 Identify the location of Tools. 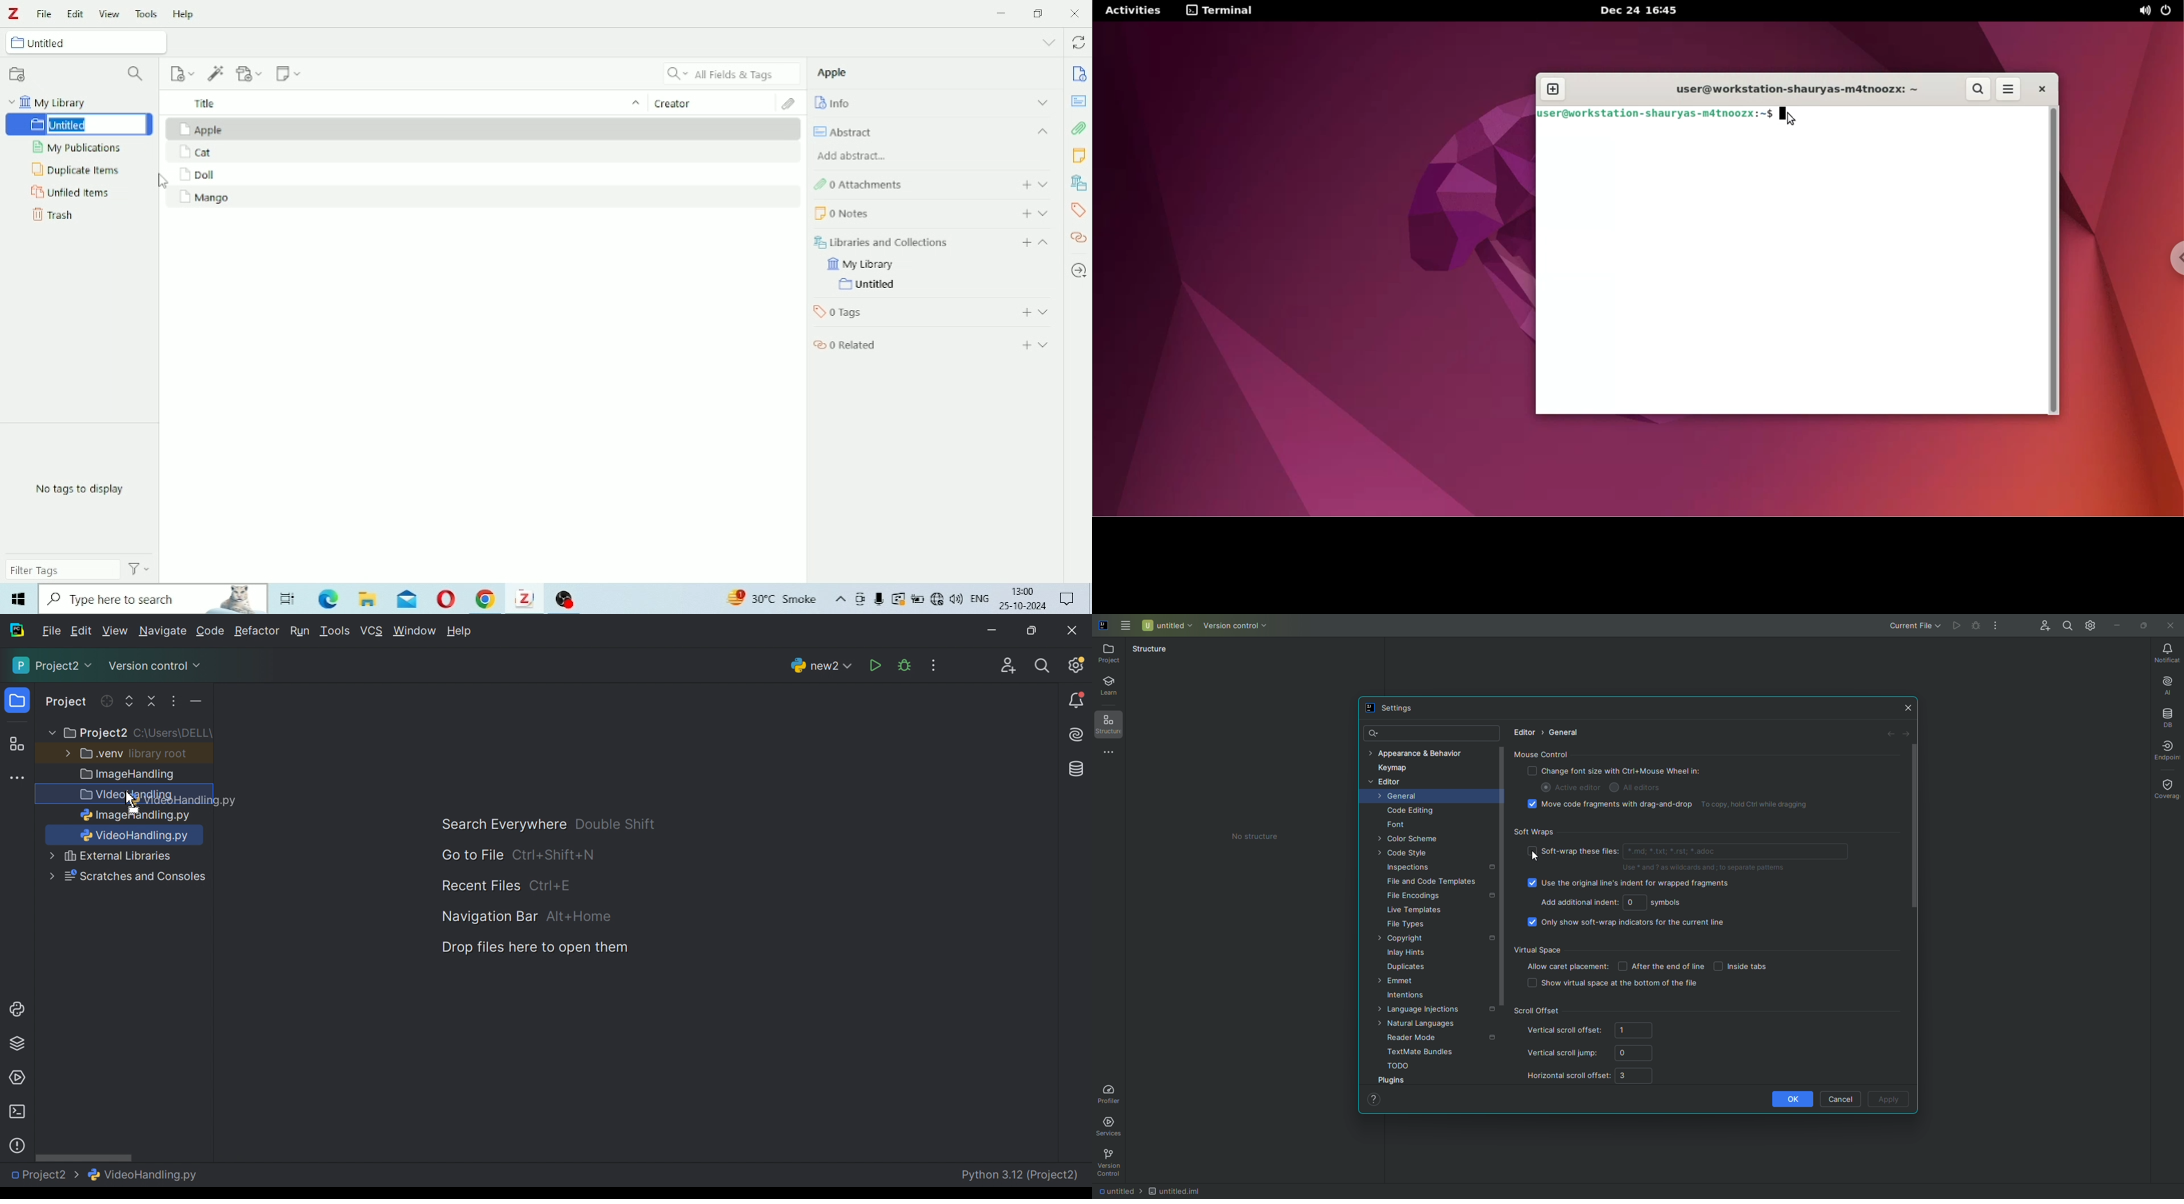
(147, 13).